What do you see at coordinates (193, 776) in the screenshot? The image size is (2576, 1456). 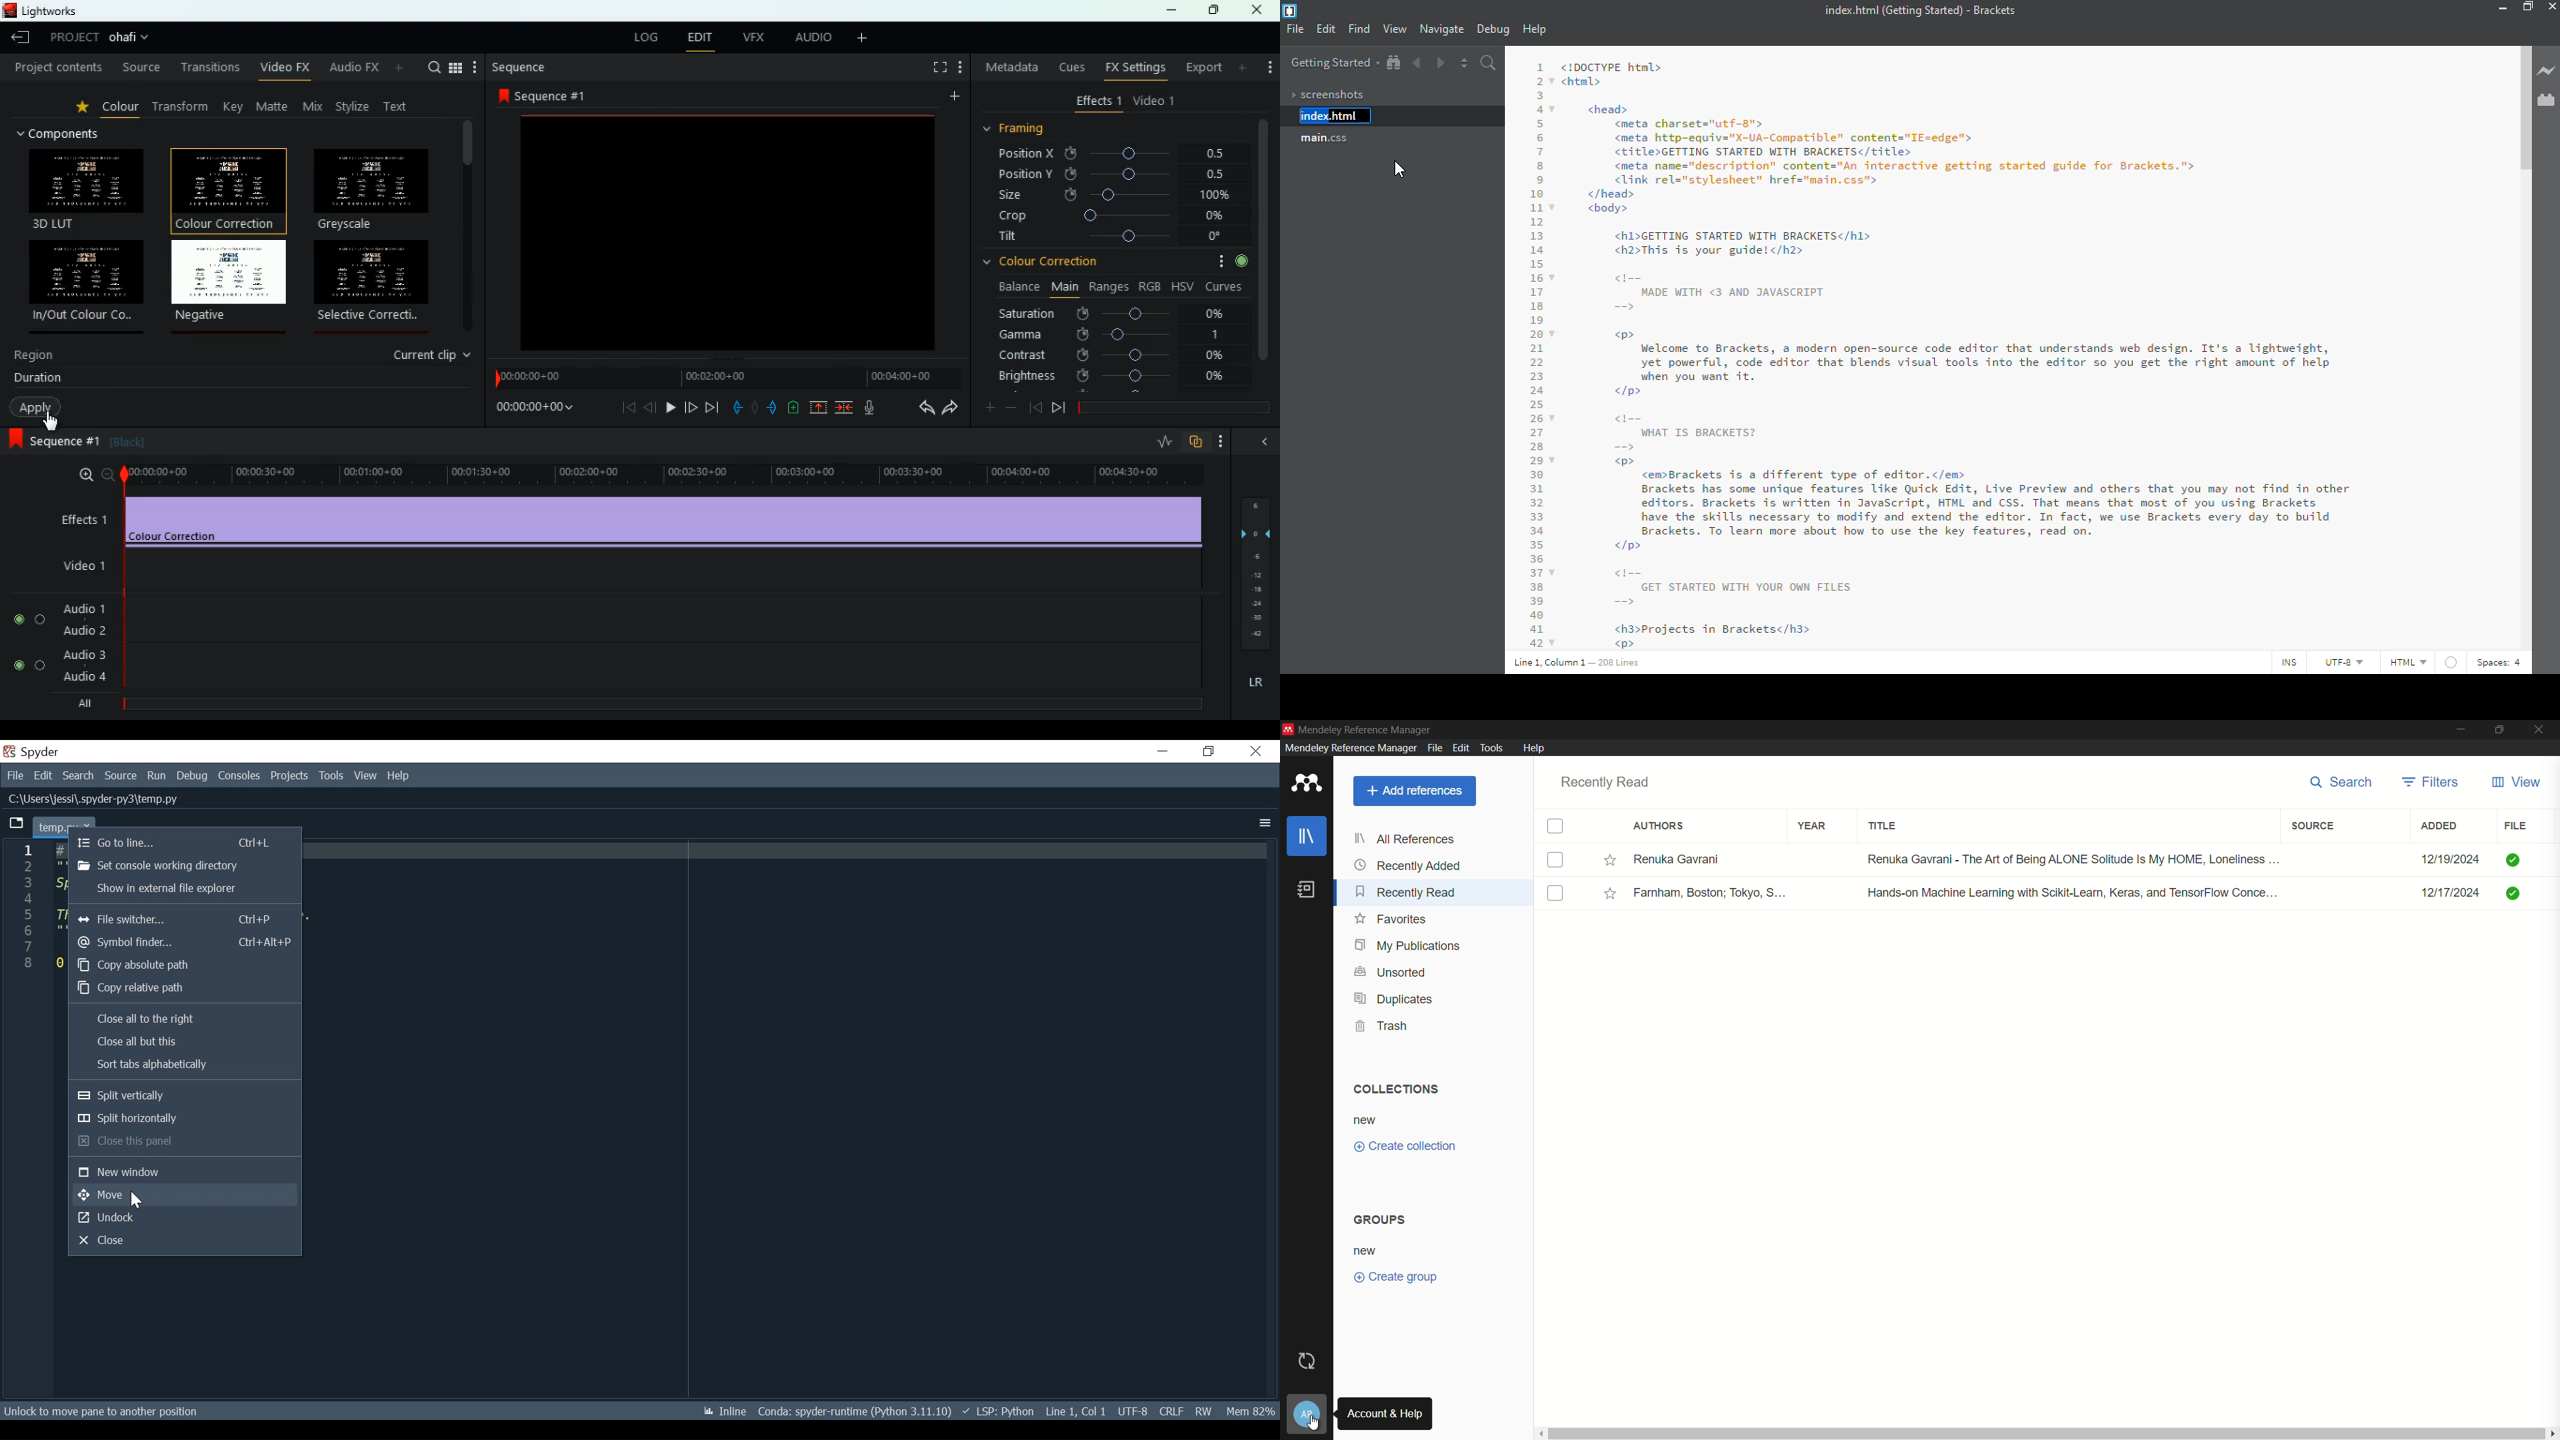 I see `Debug` at bounding box center [193, 776].